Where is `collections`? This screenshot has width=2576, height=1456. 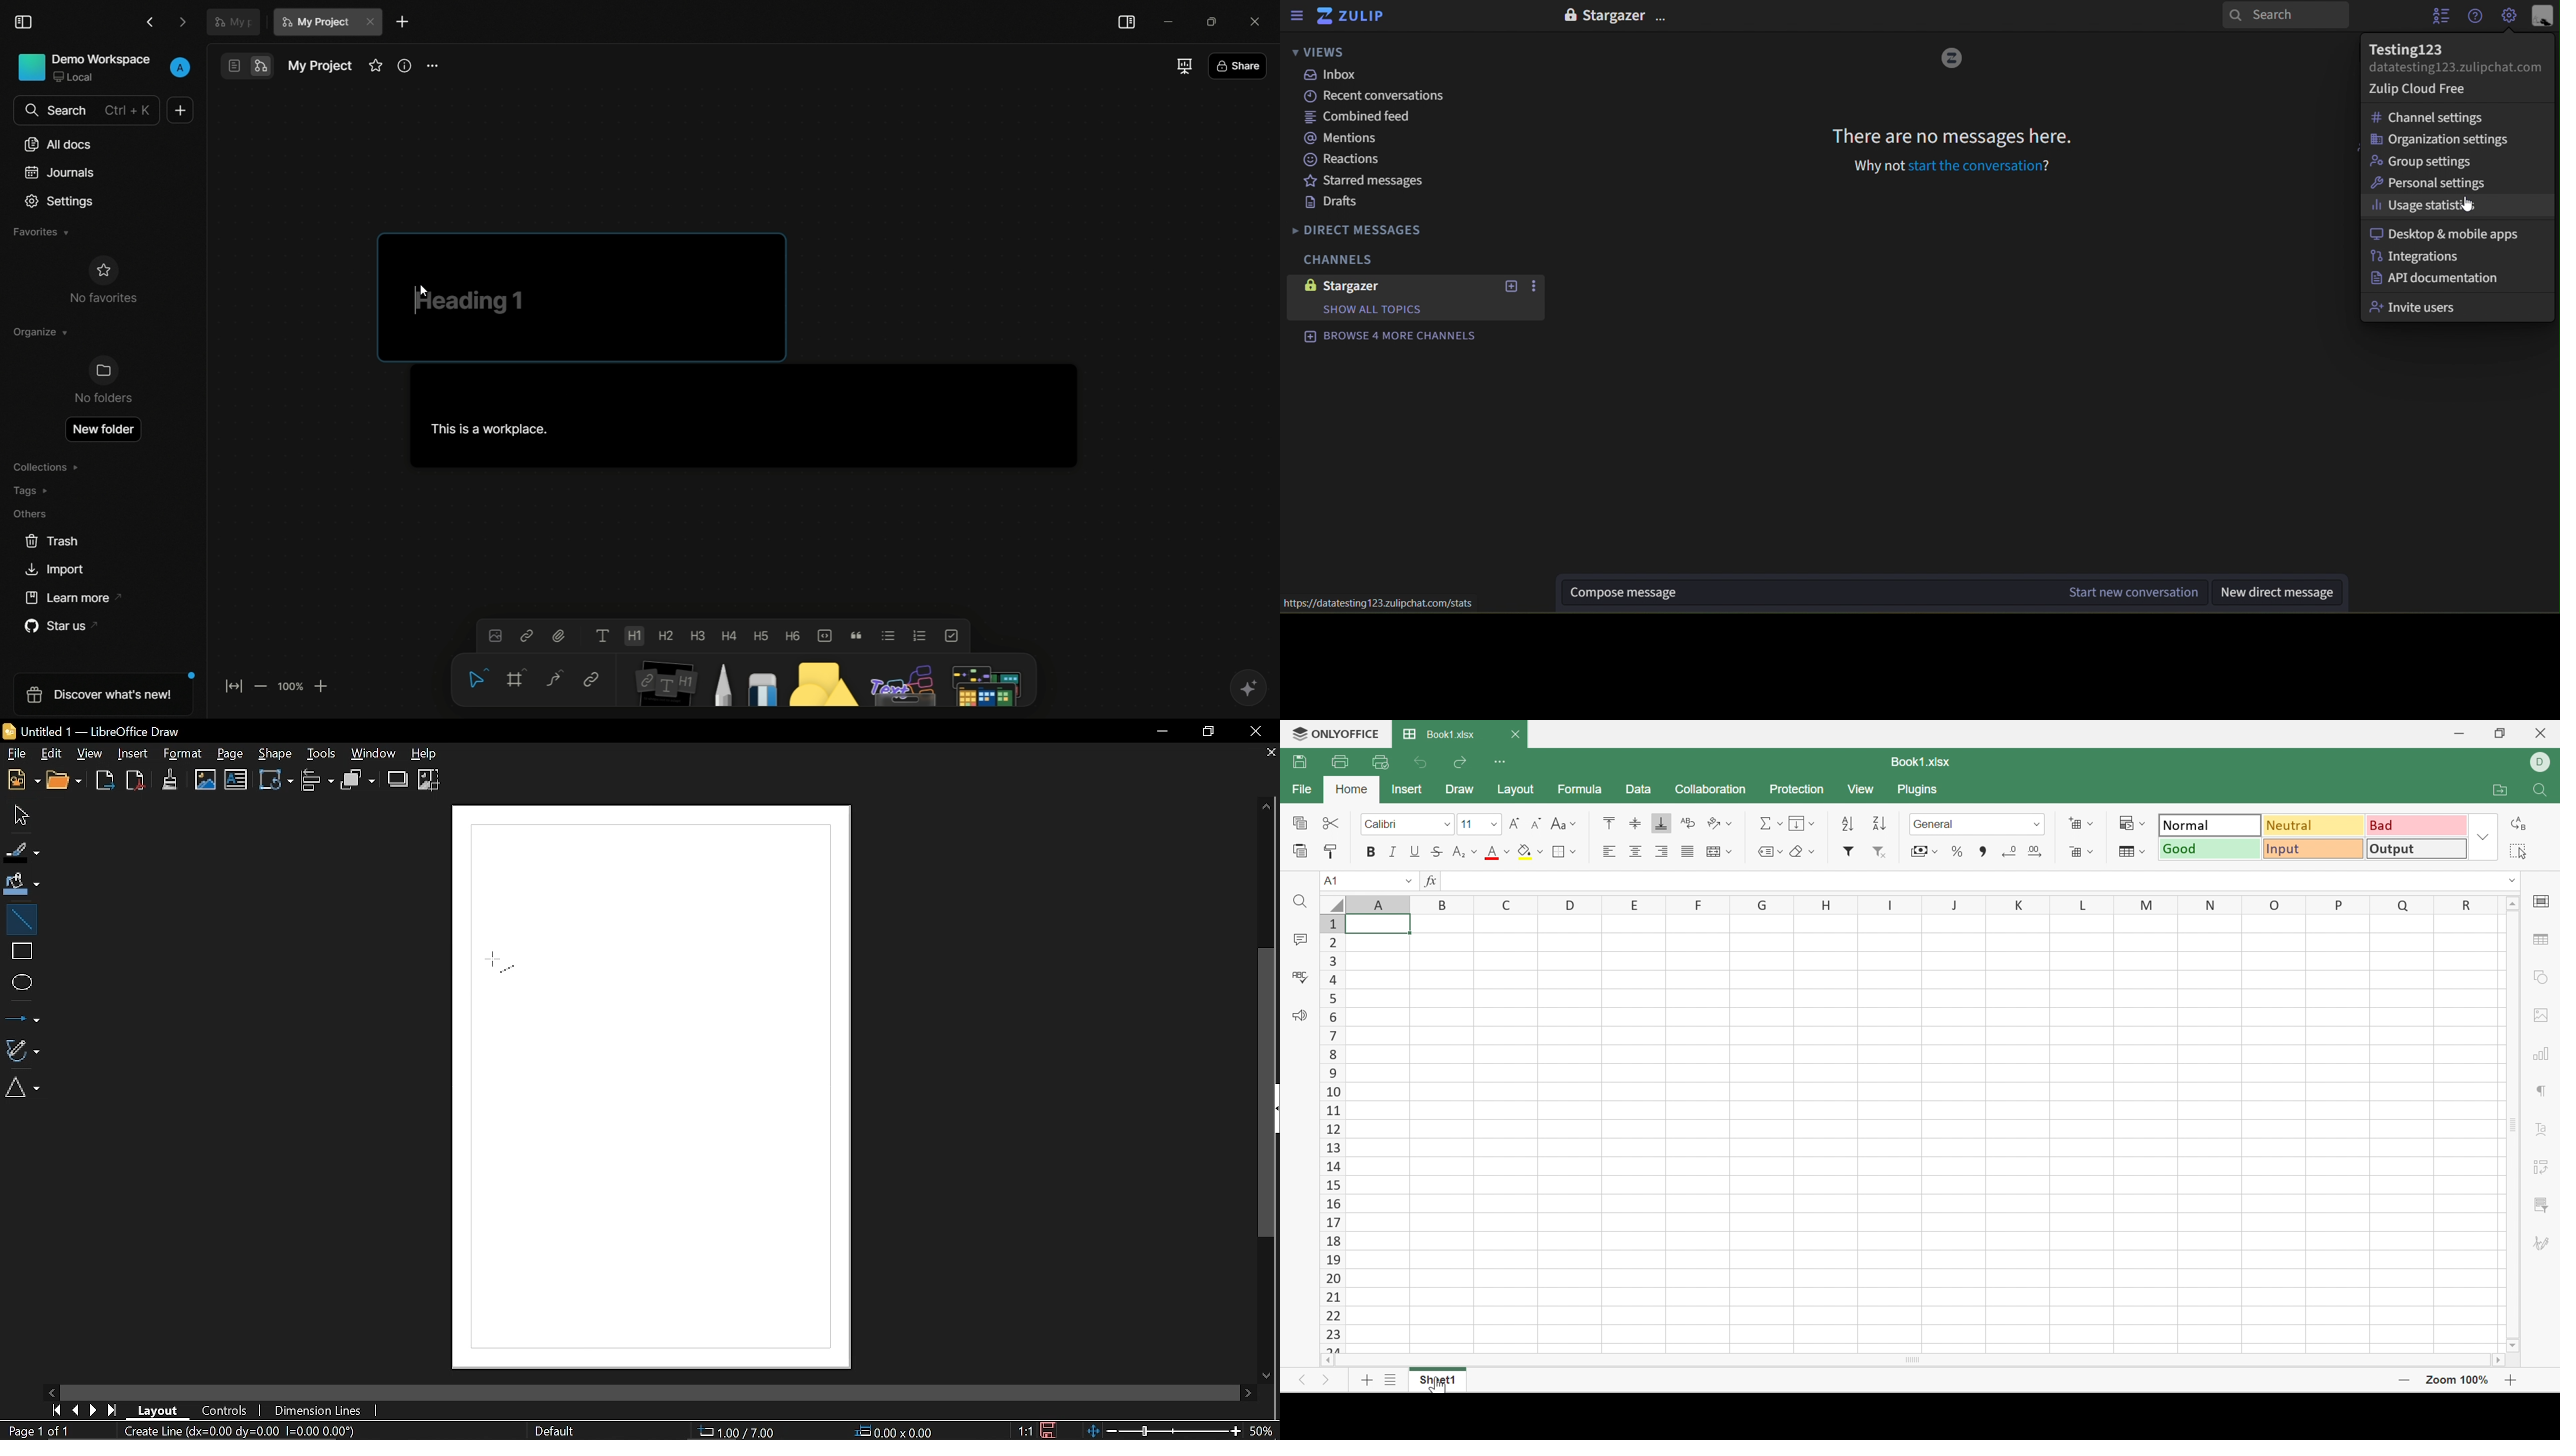 collections is located at coordinates (49, 466).